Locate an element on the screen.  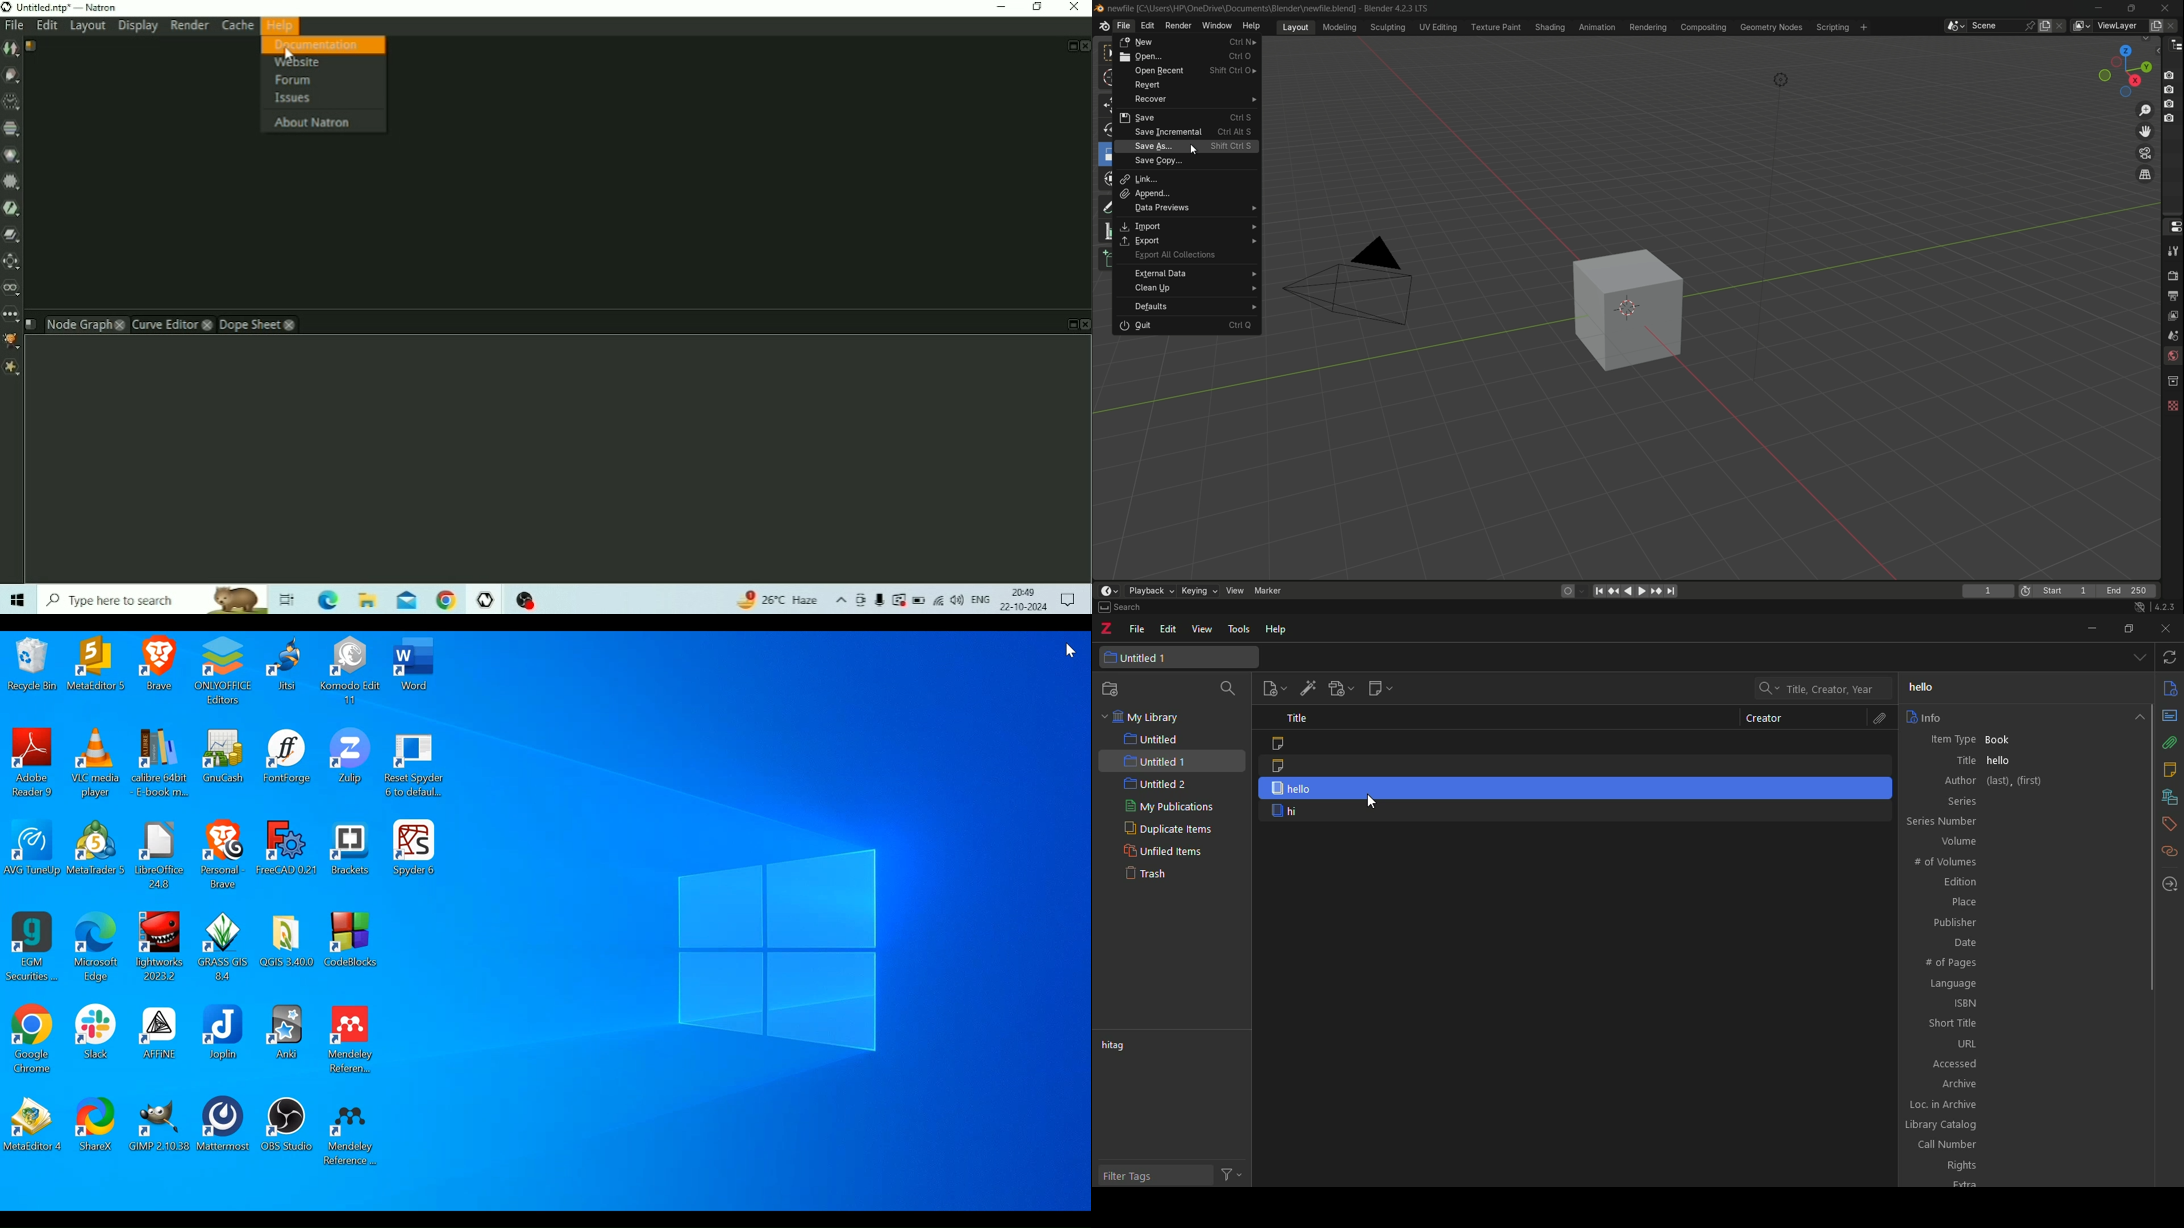
OnlyOffice Editors is located at coordinates (223, 671).